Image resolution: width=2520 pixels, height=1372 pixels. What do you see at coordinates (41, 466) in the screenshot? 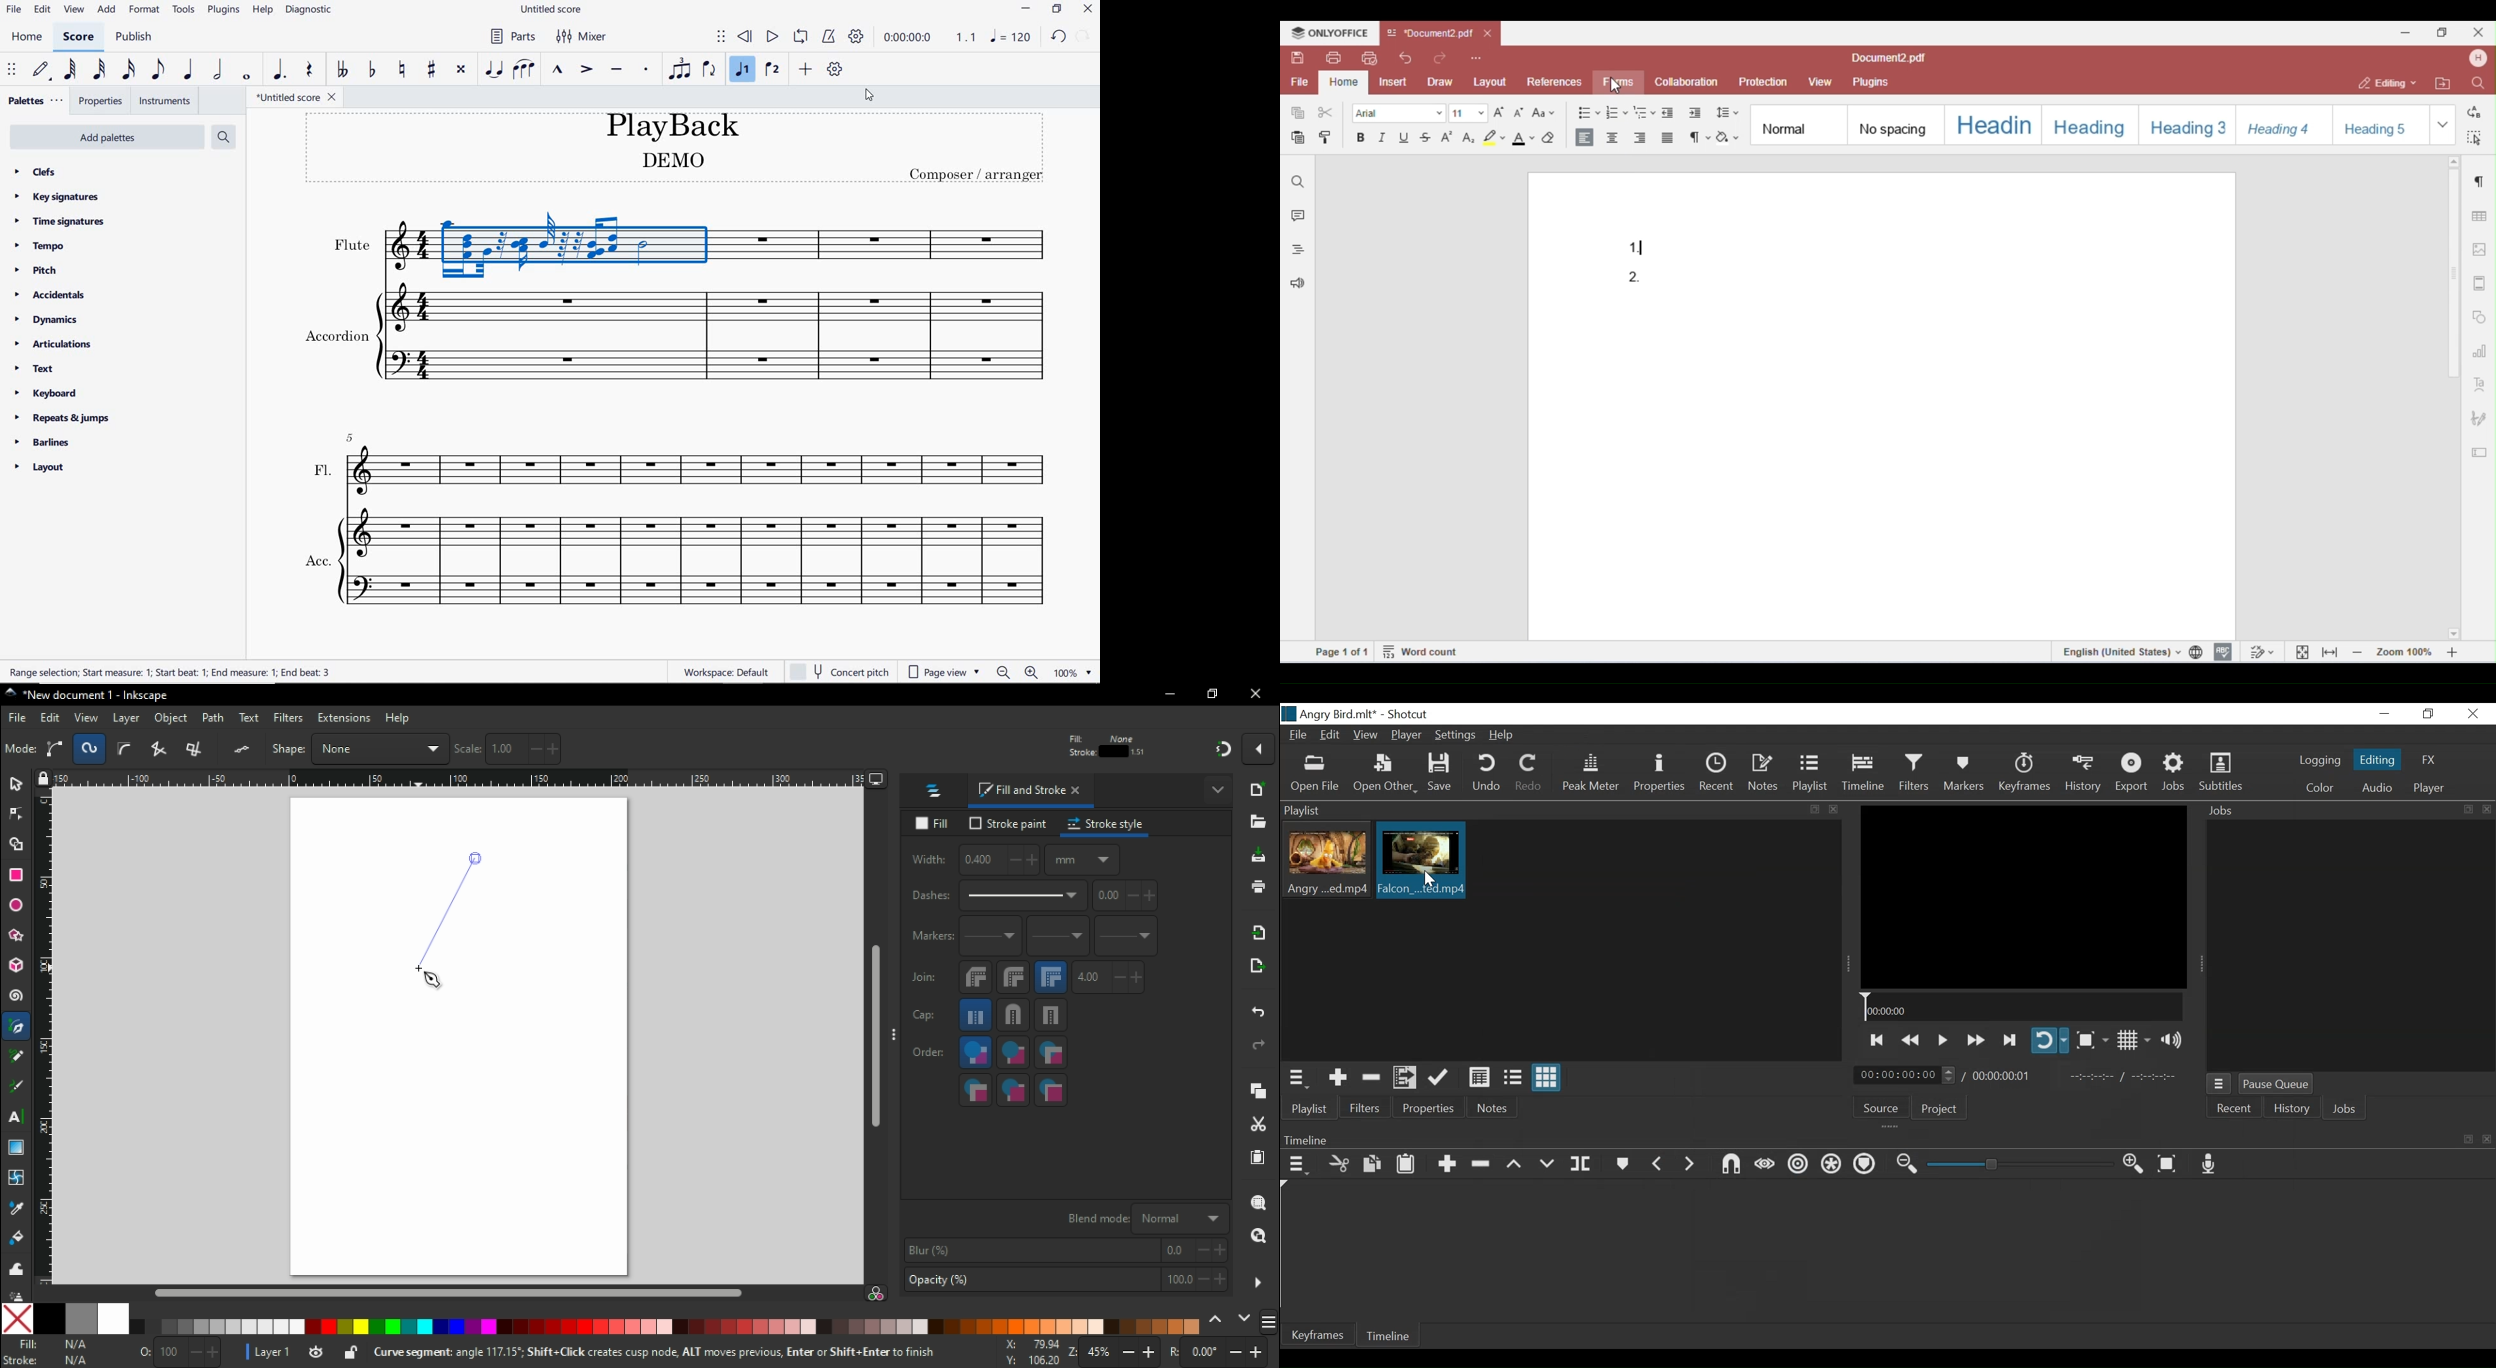
I see `layout` at bounding box center [41, 466].